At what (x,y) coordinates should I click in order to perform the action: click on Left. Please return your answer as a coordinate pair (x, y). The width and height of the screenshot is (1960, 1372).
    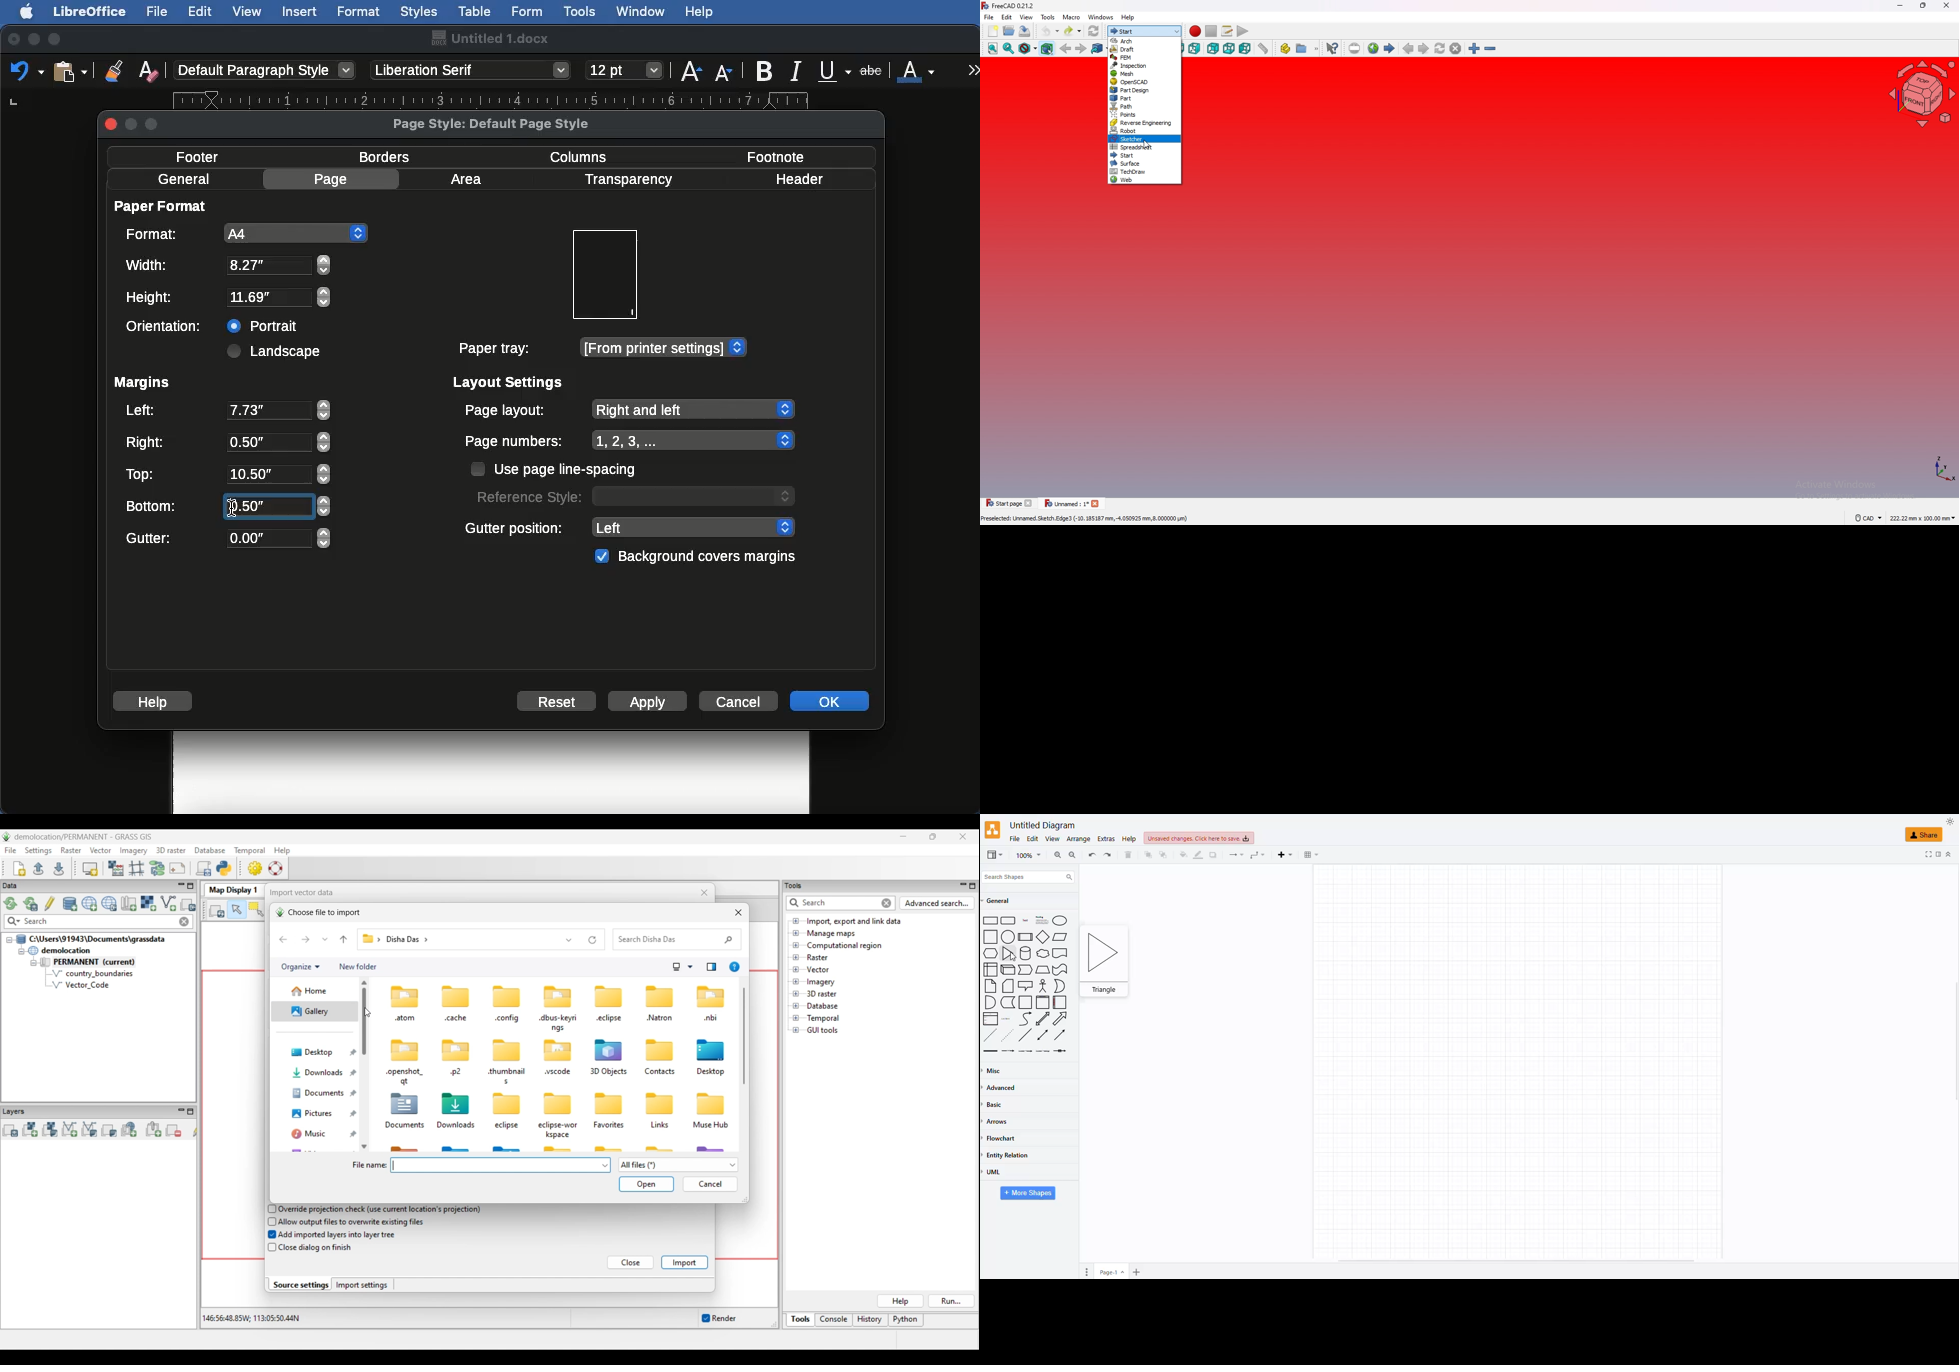
    Looking at the image, I should click on (226, 412).